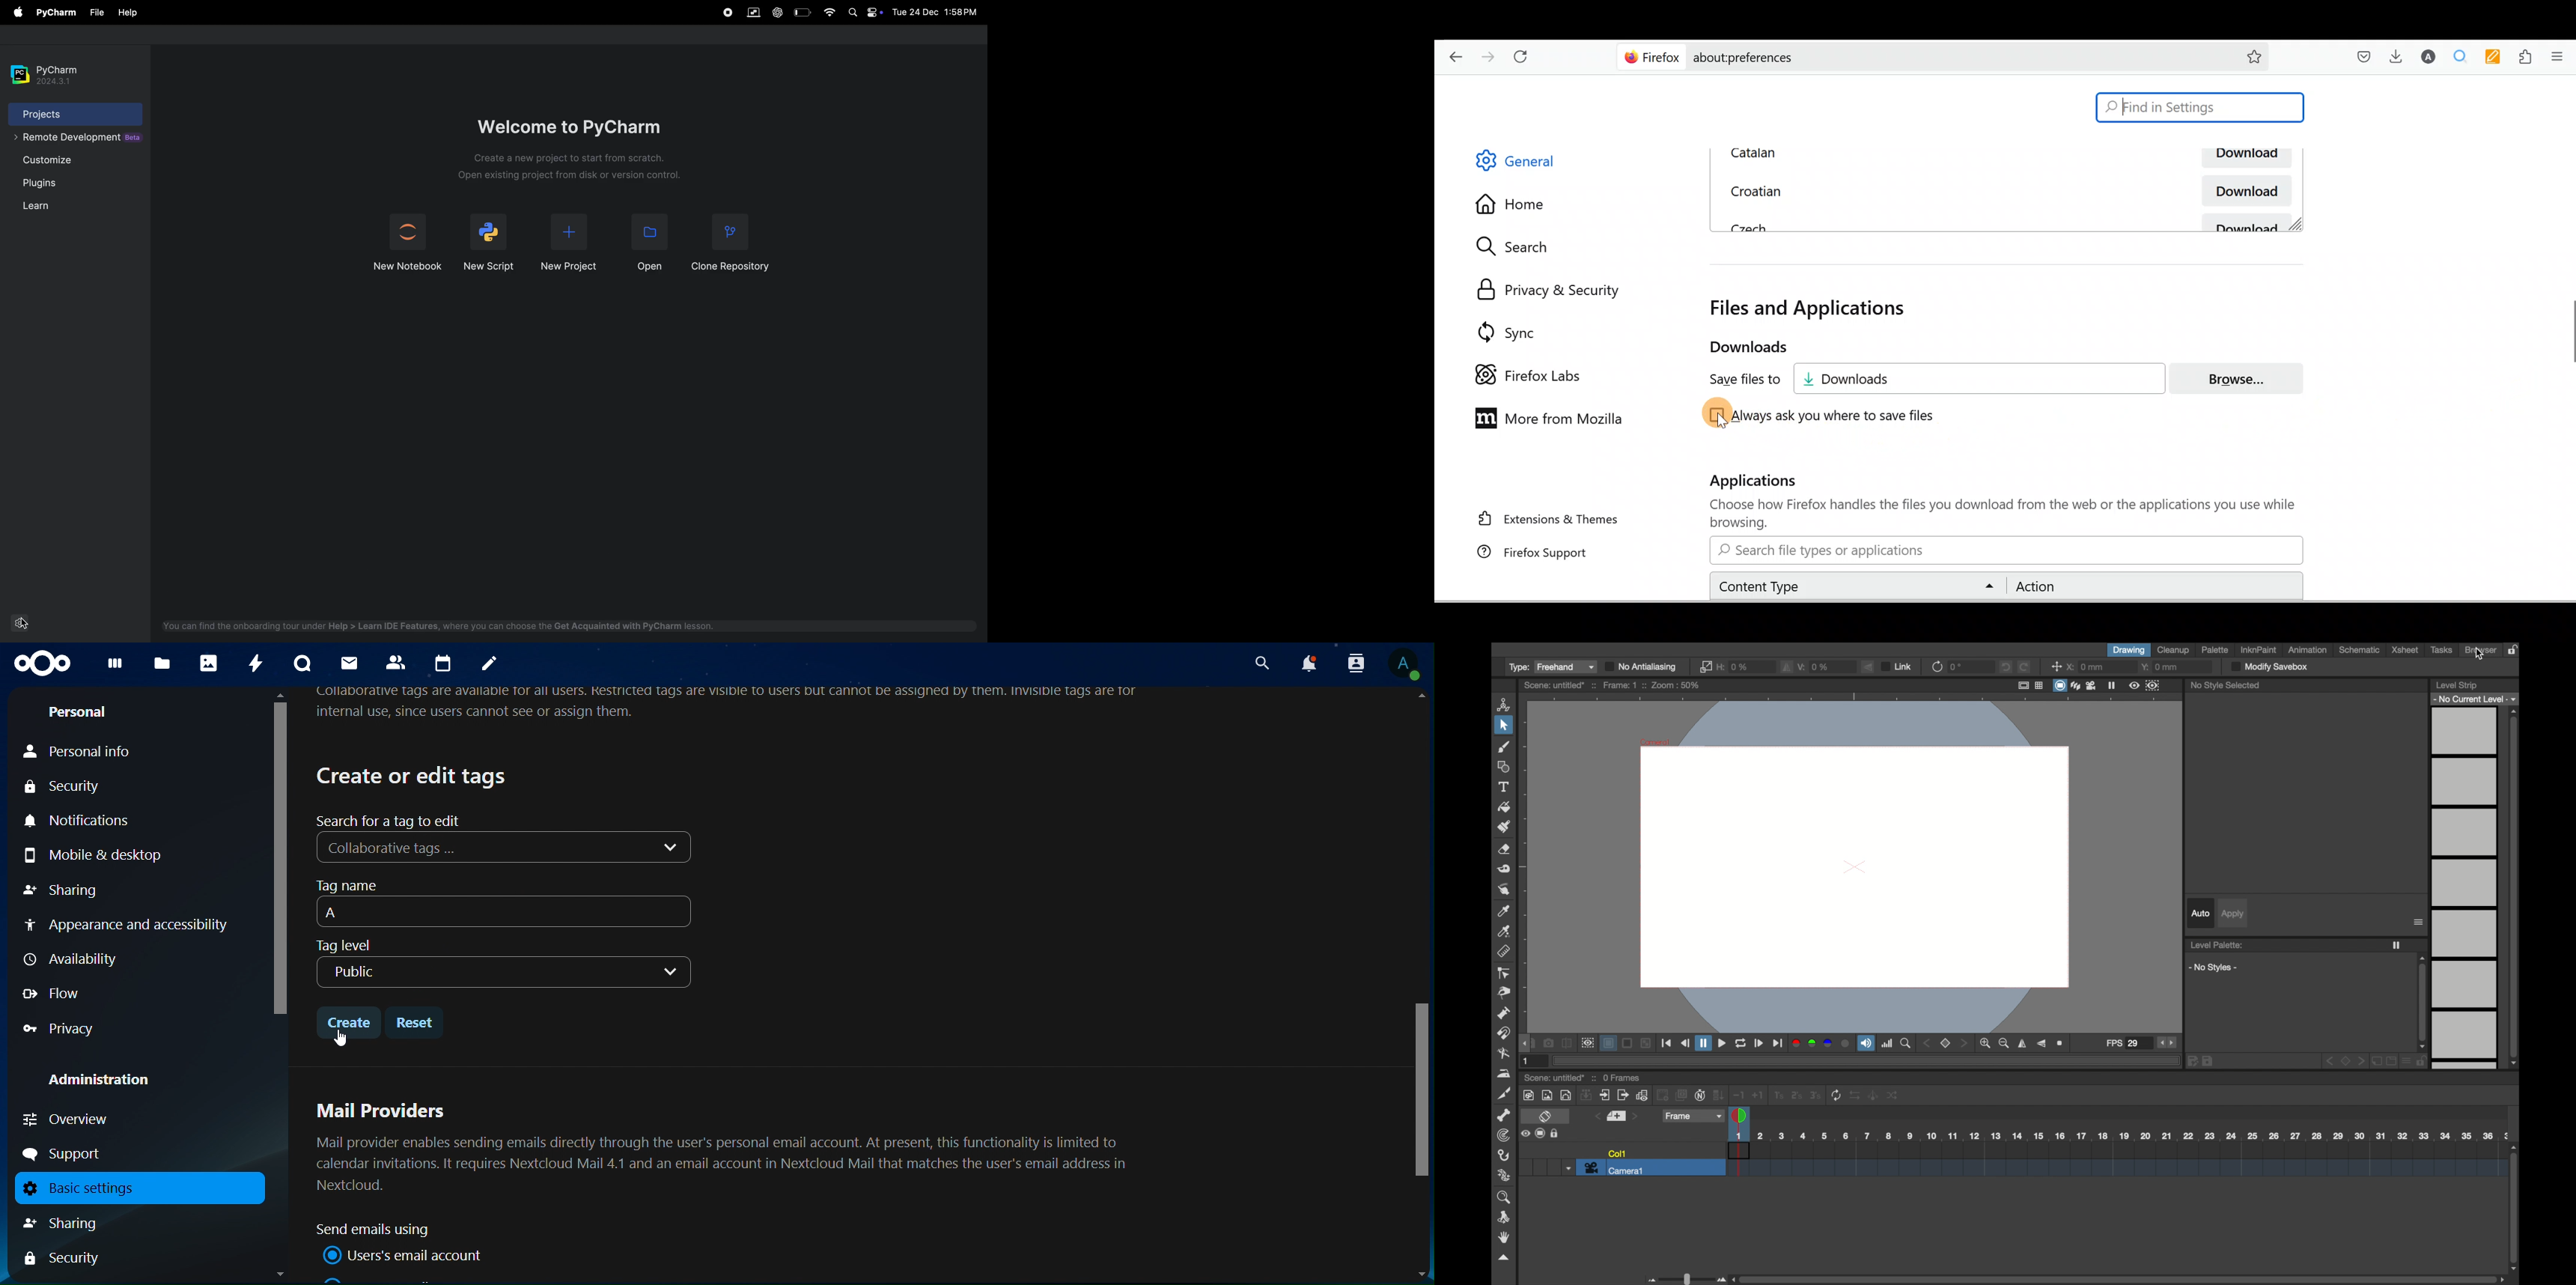  What do you see at coordinates (1866, 1043) in the screenshot?
I see `soundtrack` at bounding box center [1866, 1043].